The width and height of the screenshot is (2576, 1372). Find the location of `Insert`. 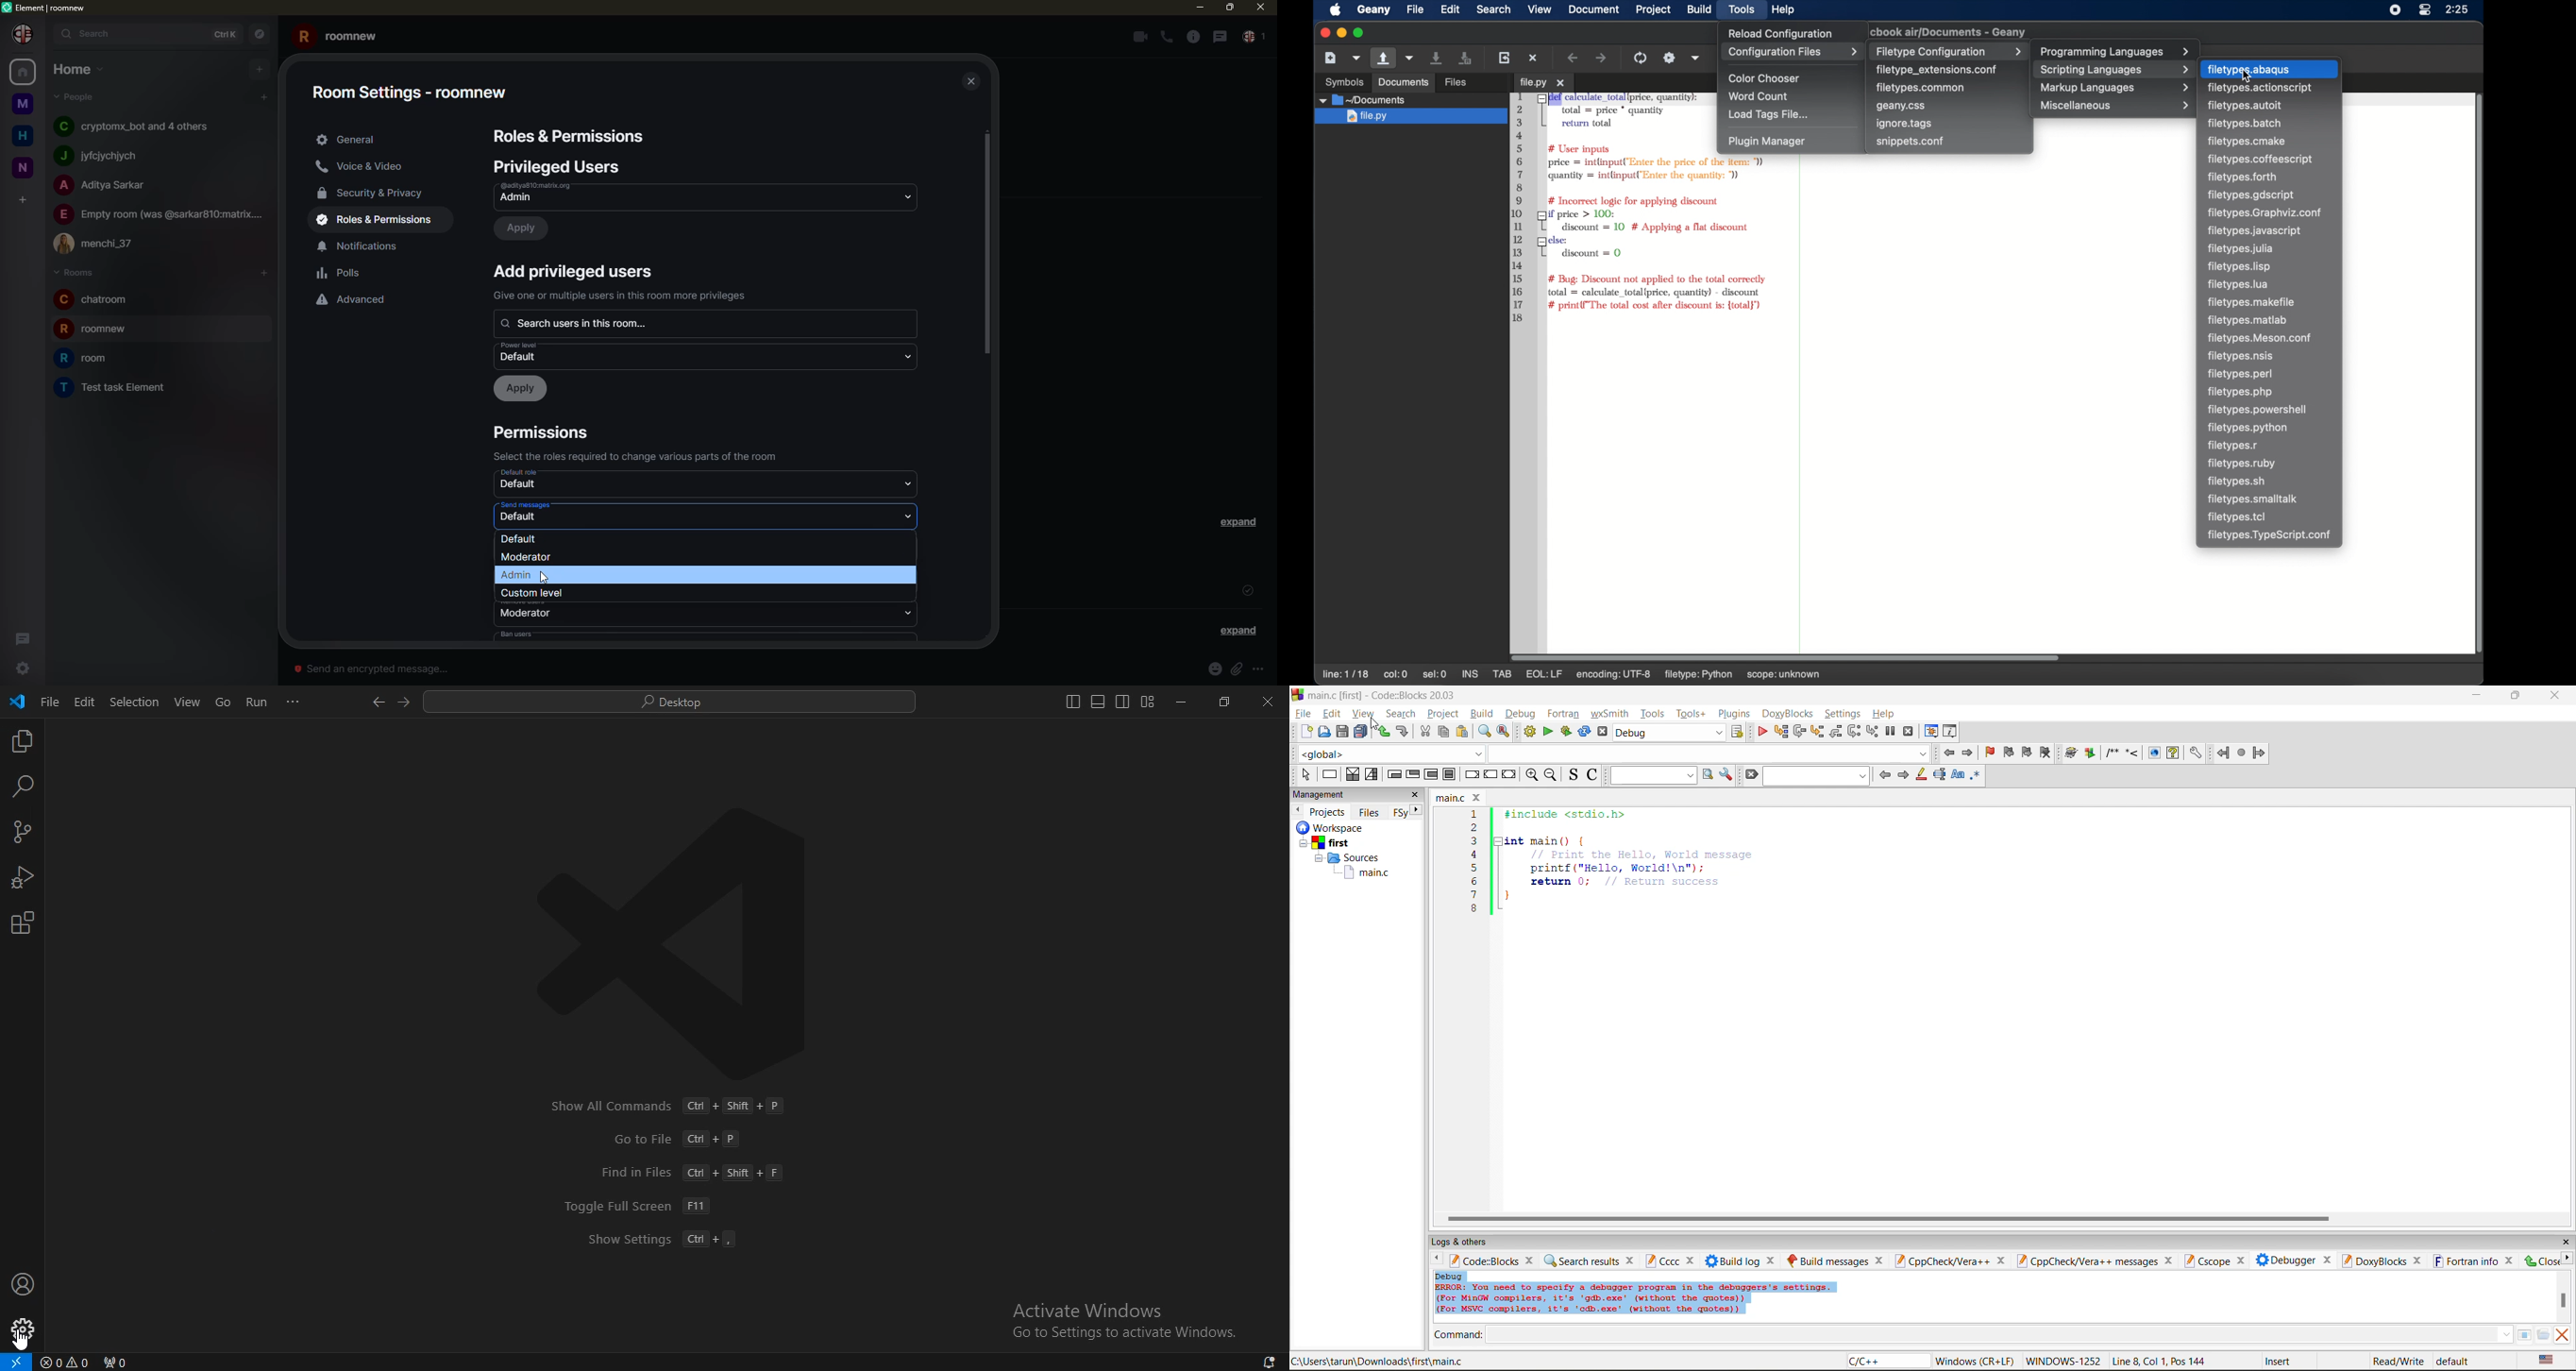

Insert is located at coordinates (2282, 1361).